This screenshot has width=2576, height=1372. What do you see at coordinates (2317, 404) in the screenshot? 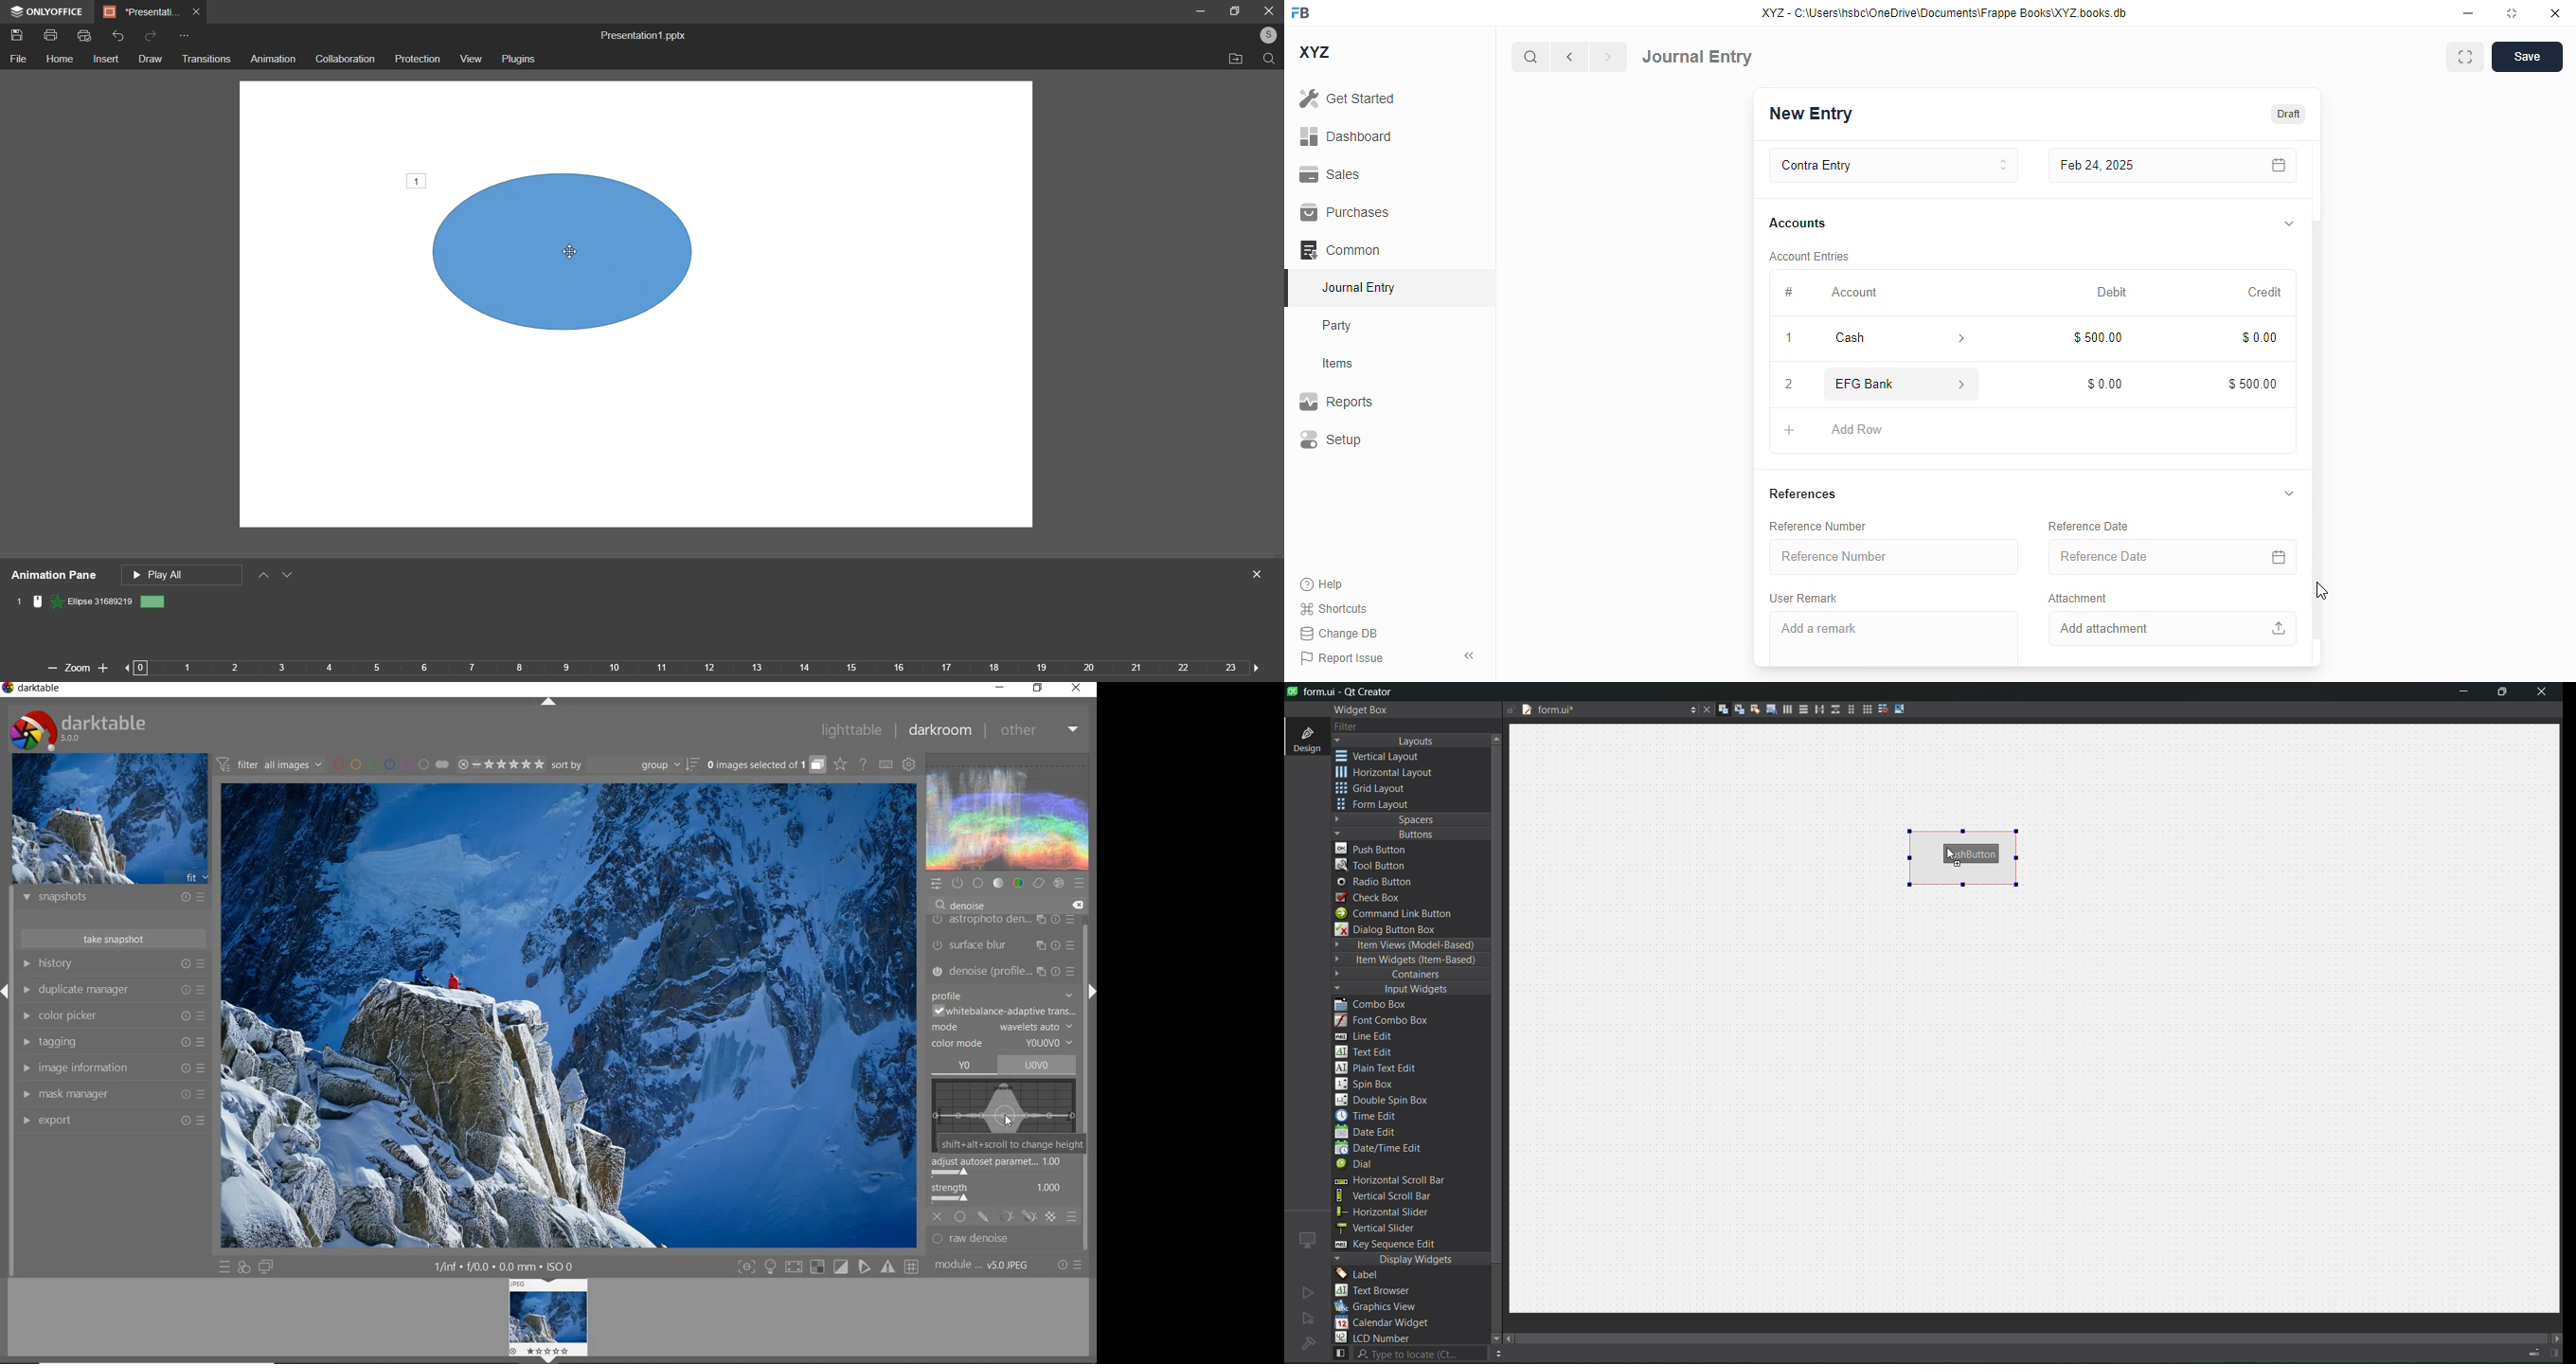
I see `vertical scroll bar` at bounding box center [2317, 404].